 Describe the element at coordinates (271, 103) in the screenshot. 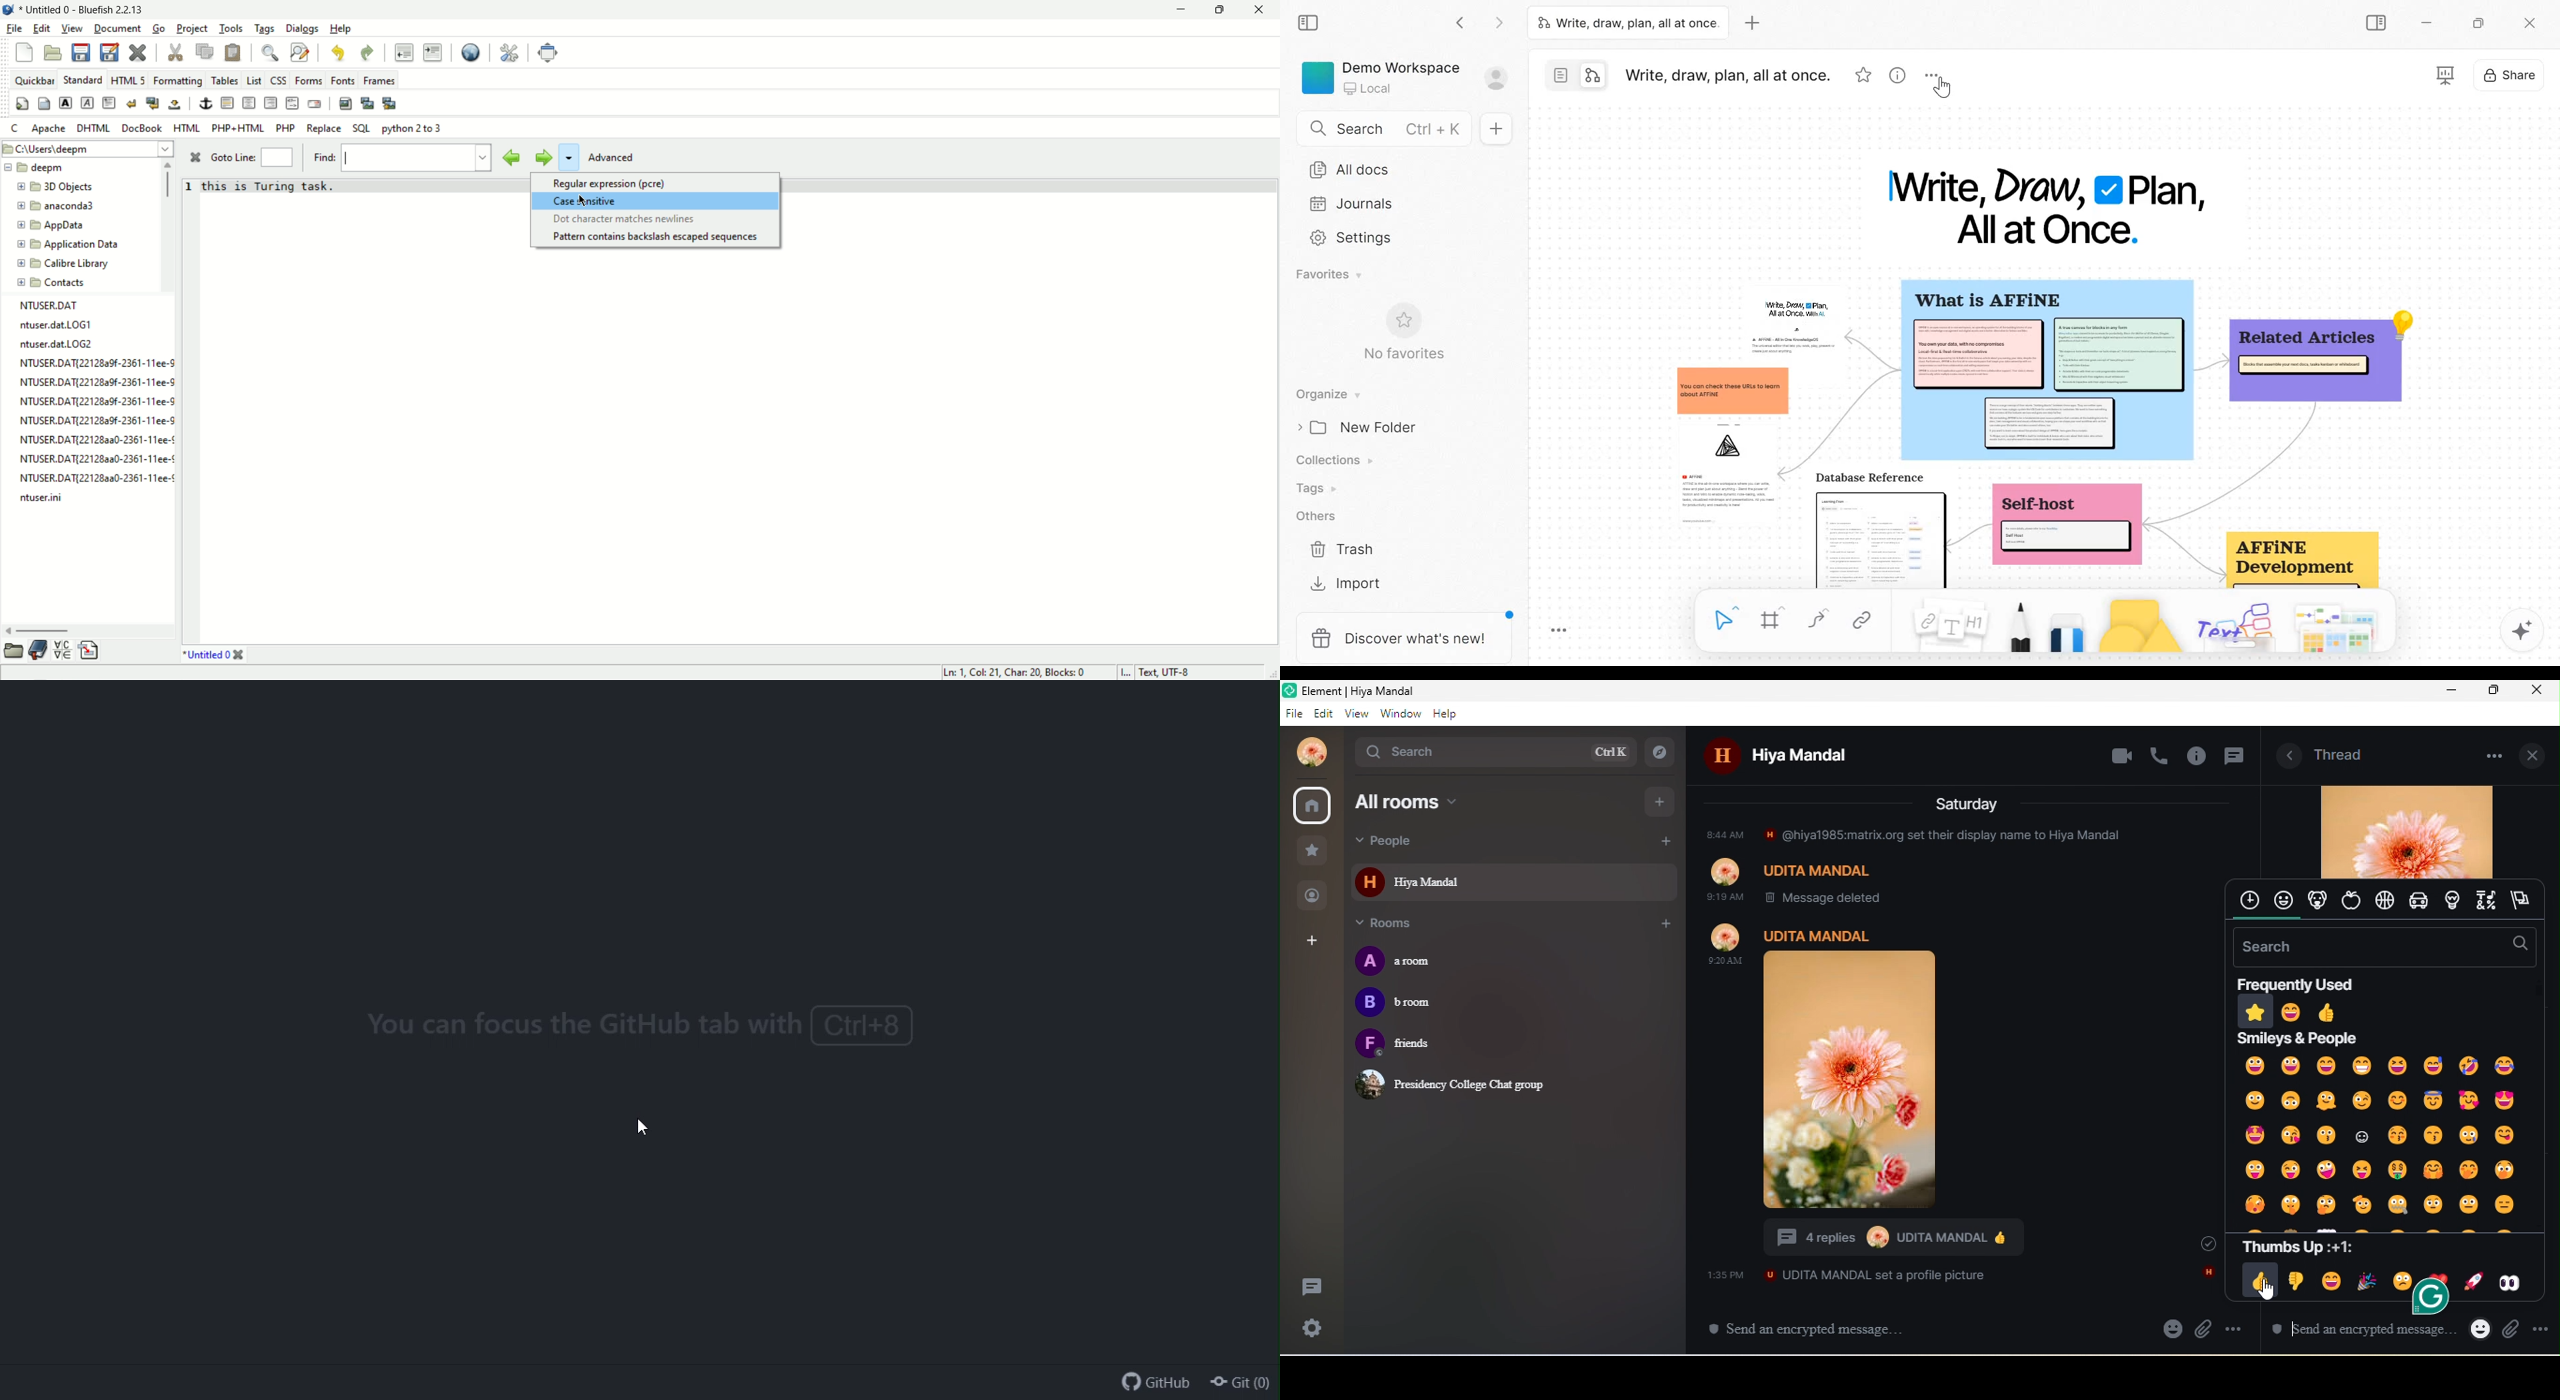

I see `right justify` at that location.